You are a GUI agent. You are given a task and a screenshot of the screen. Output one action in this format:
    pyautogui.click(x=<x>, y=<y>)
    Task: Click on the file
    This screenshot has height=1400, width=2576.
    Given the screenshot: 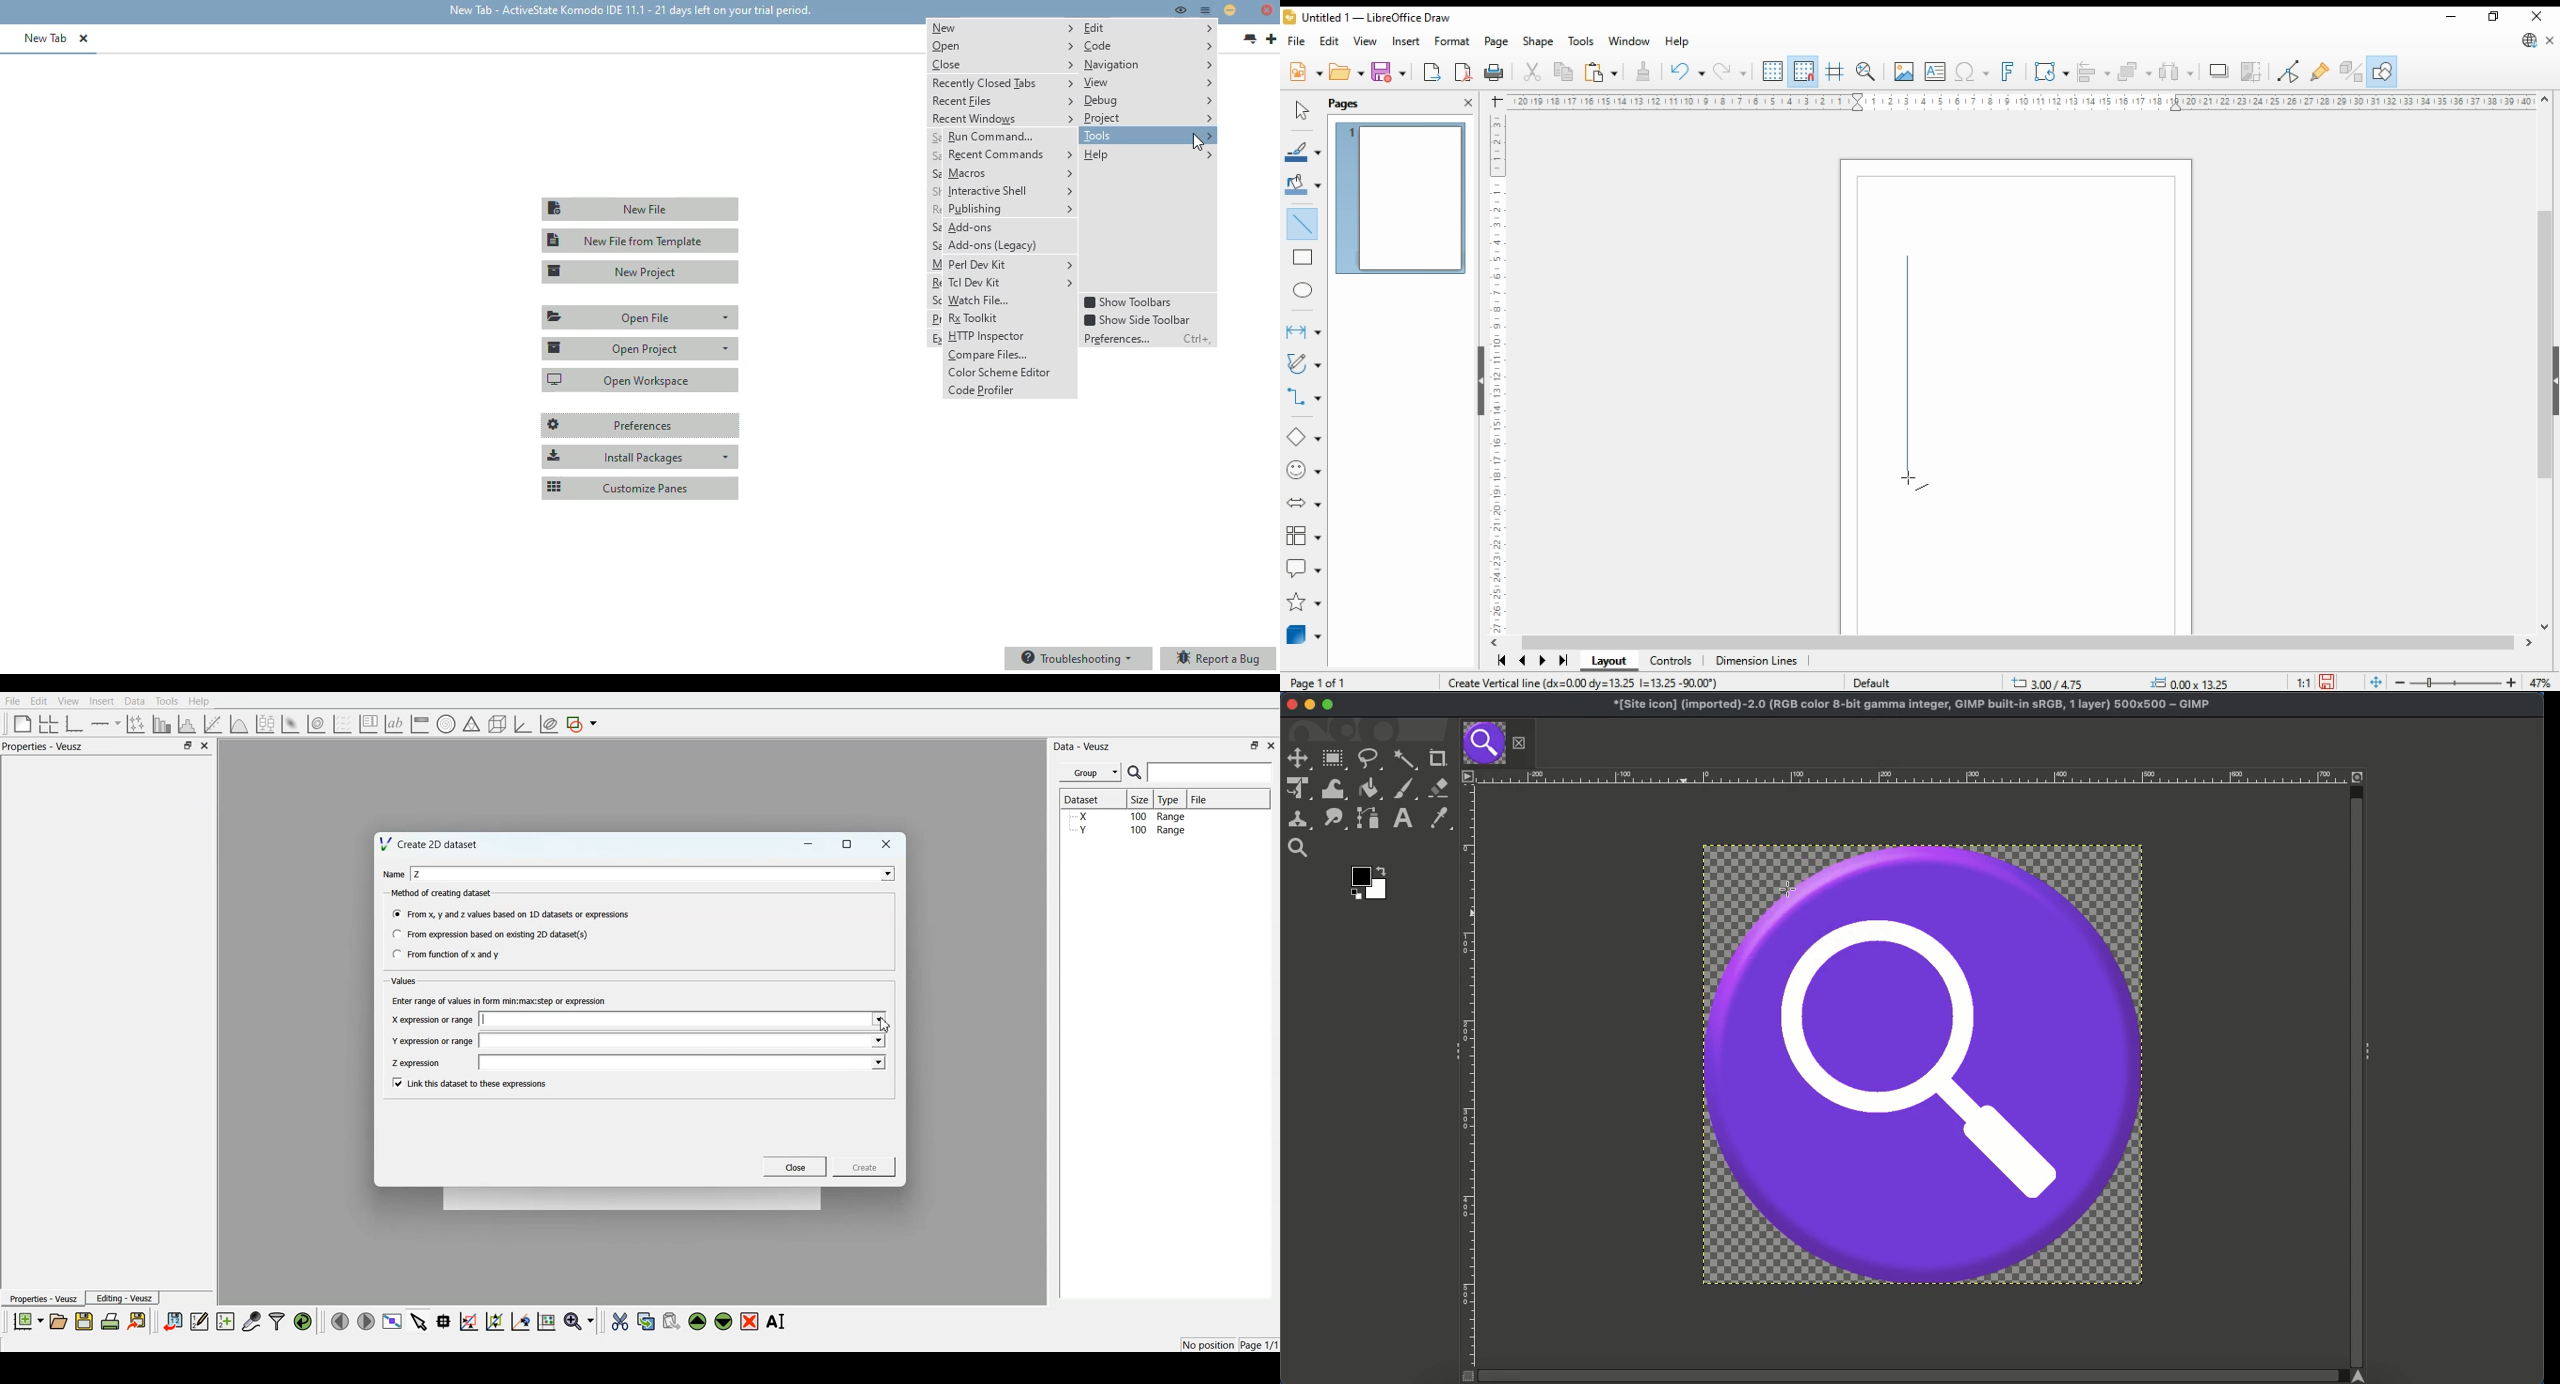 What is the action you would take?
    pyautogui.click(x=1298, y=41)
    